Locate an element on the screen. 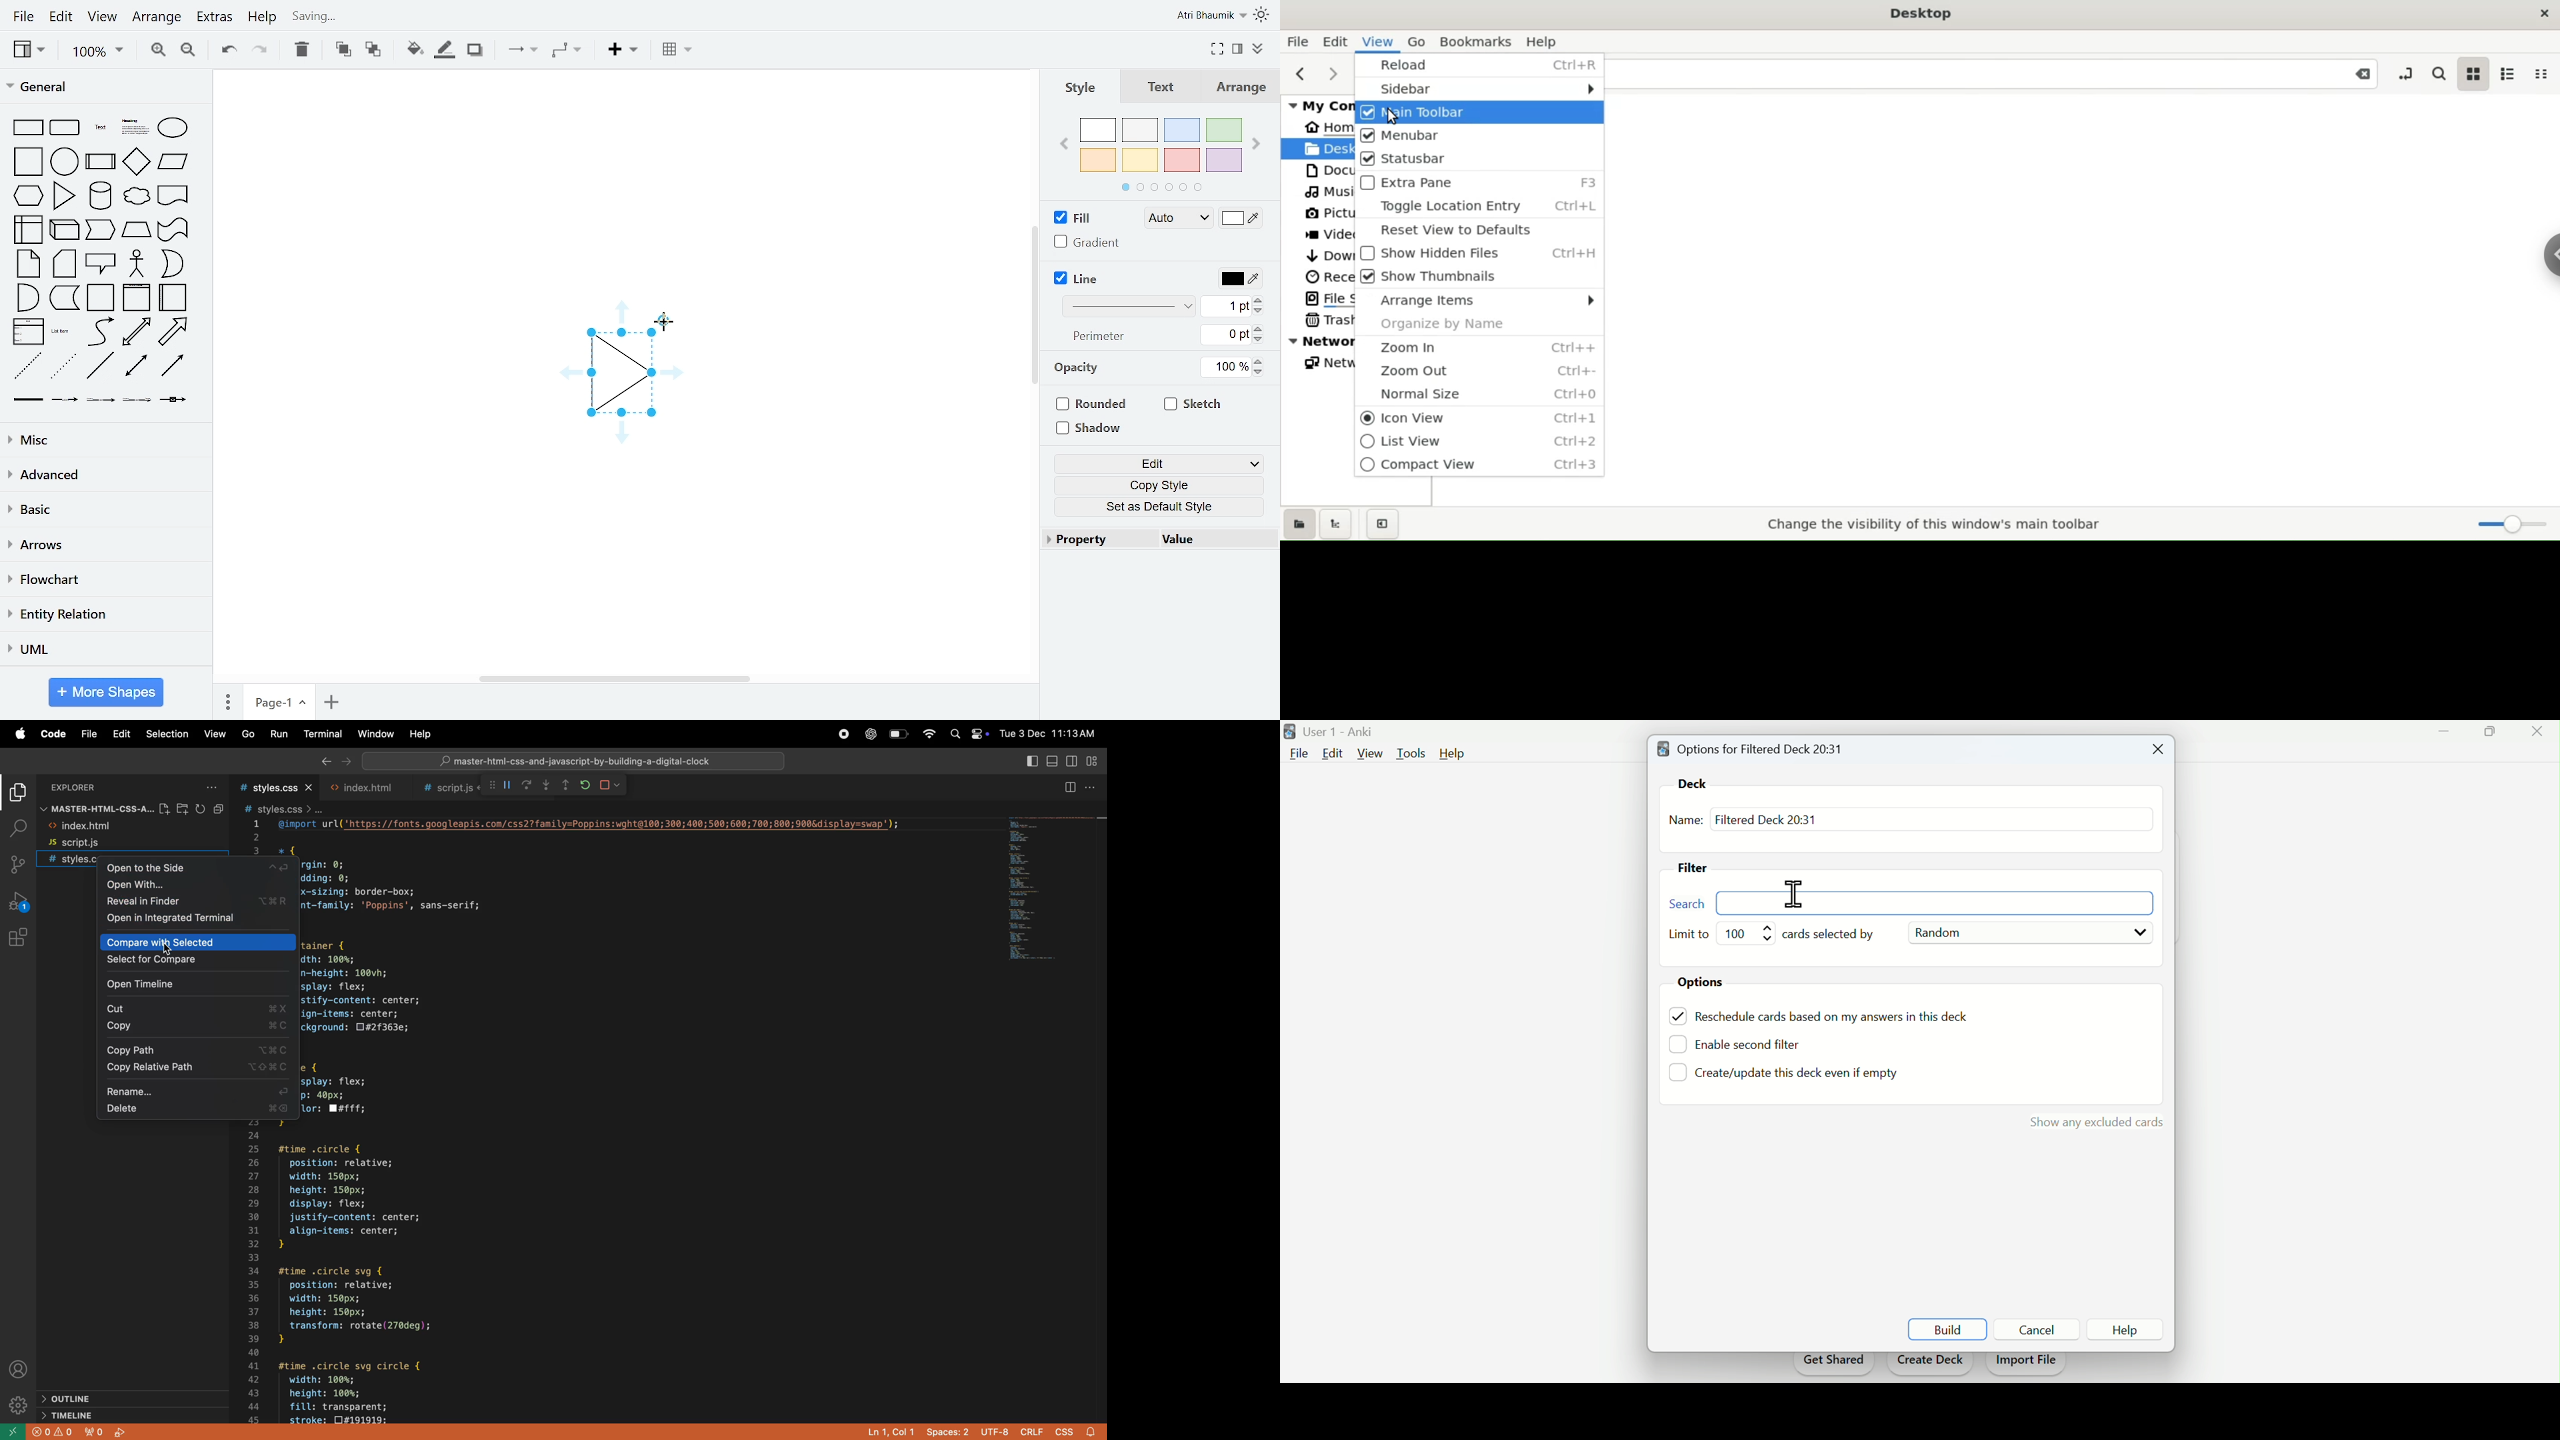  connector with 2 label is located at coordinates (101, 402).